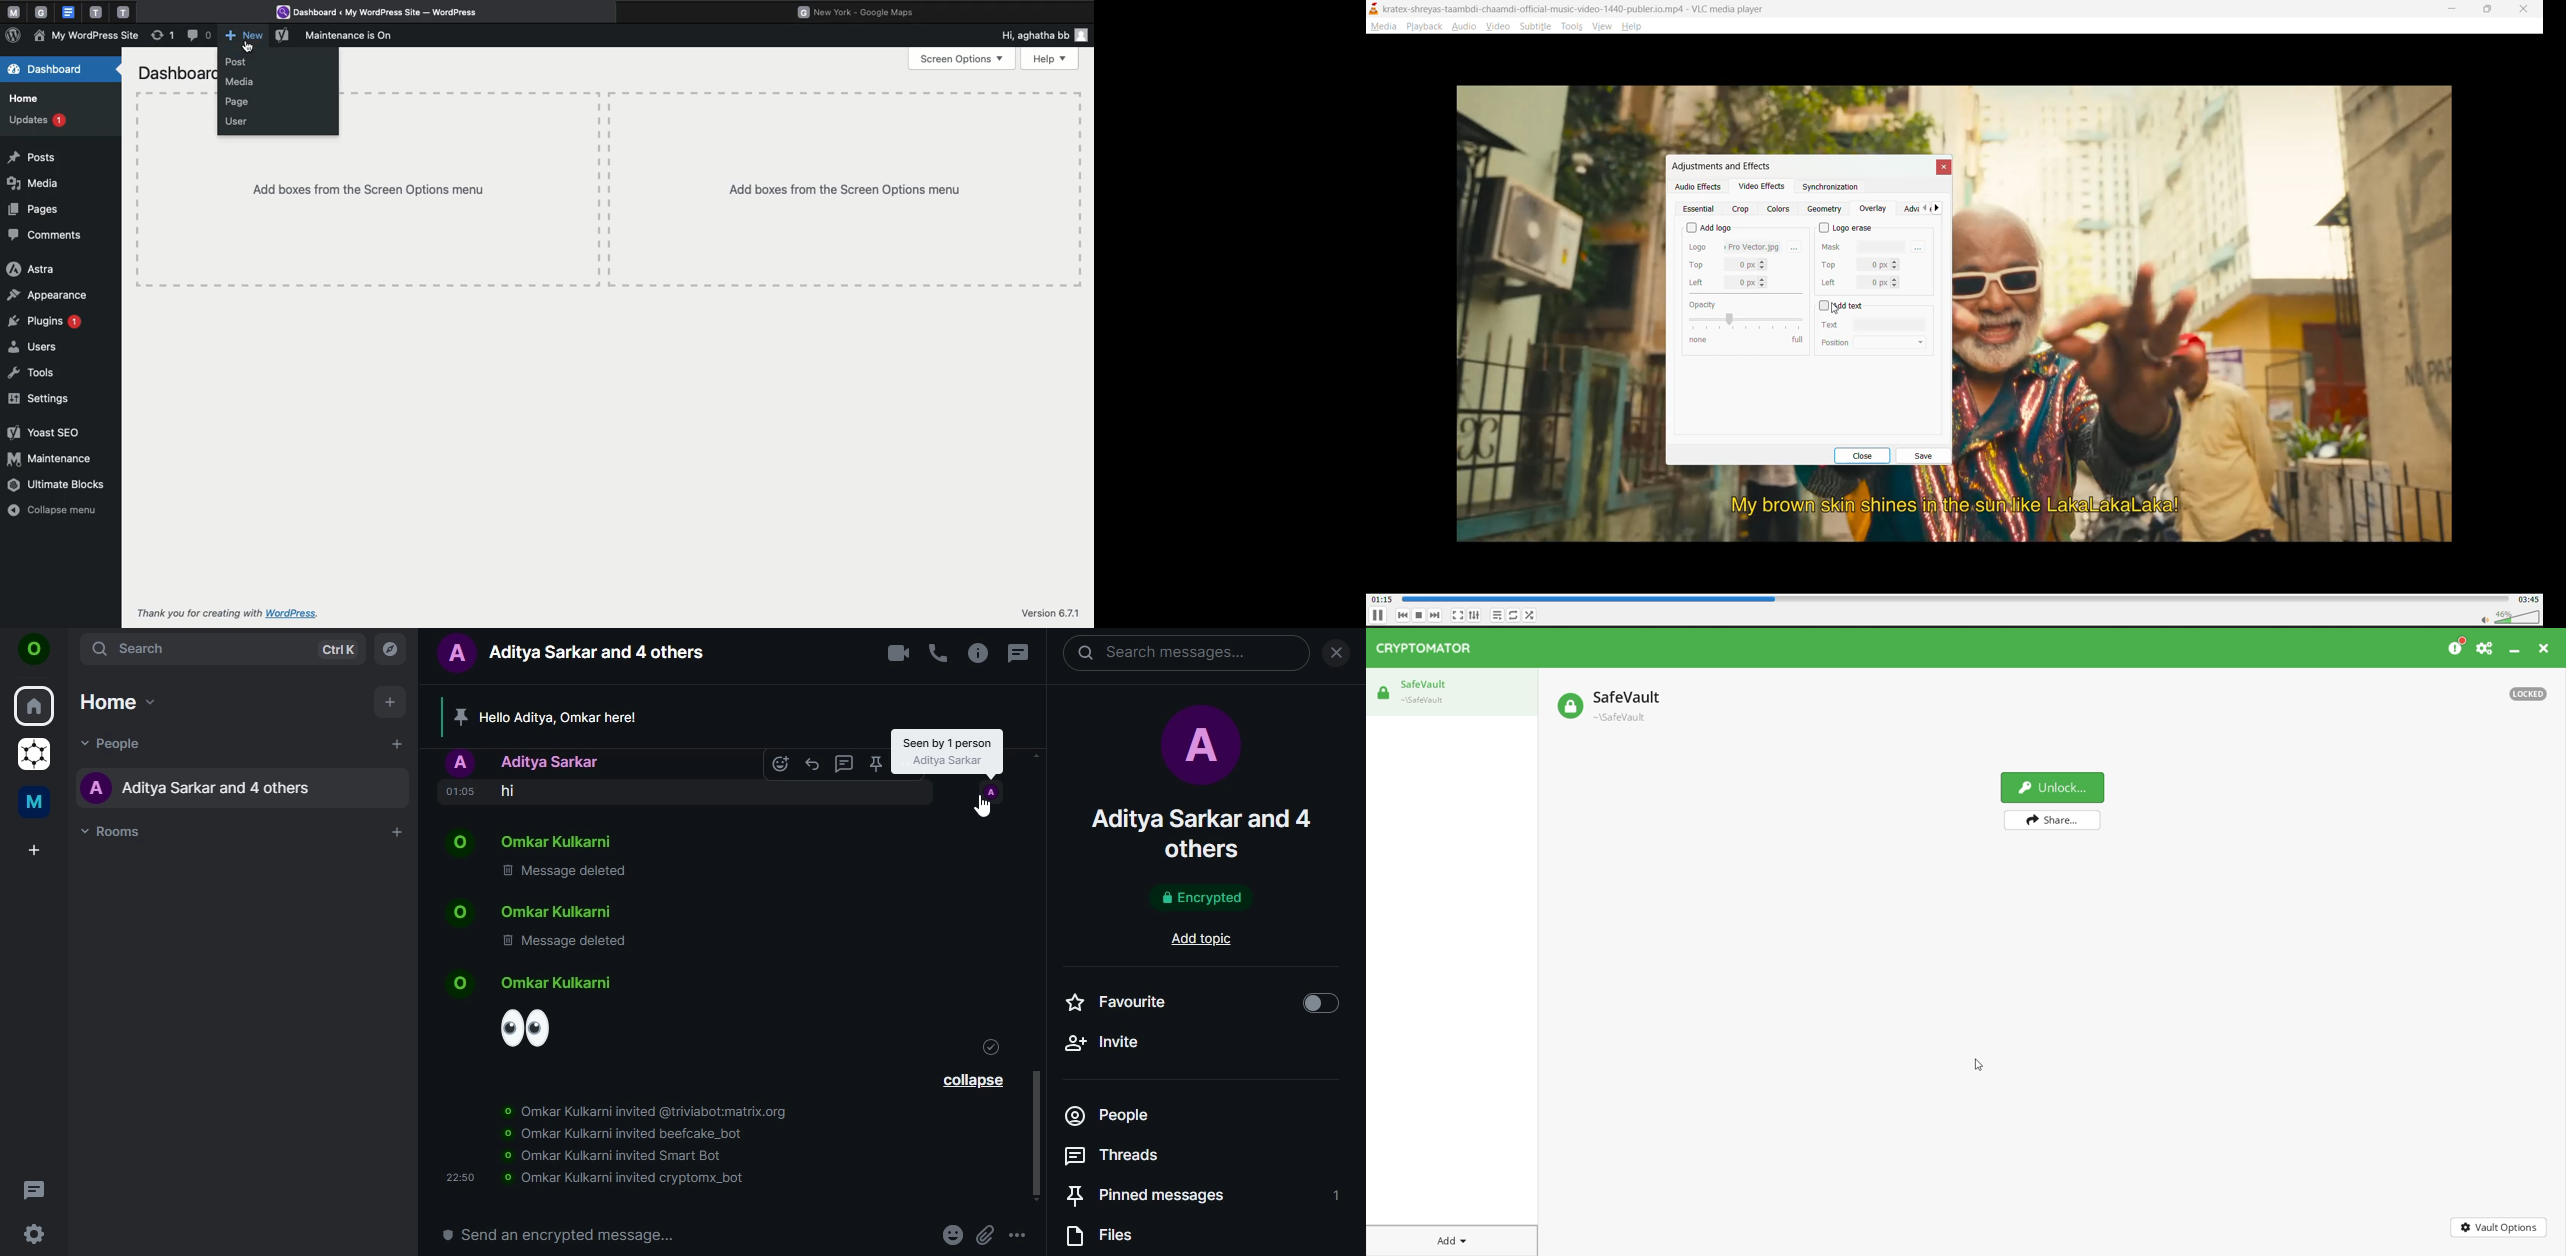  What do you see at coordinates (980, 654) in the screenshot?
I see `room options` at bounding box center [980, 654].